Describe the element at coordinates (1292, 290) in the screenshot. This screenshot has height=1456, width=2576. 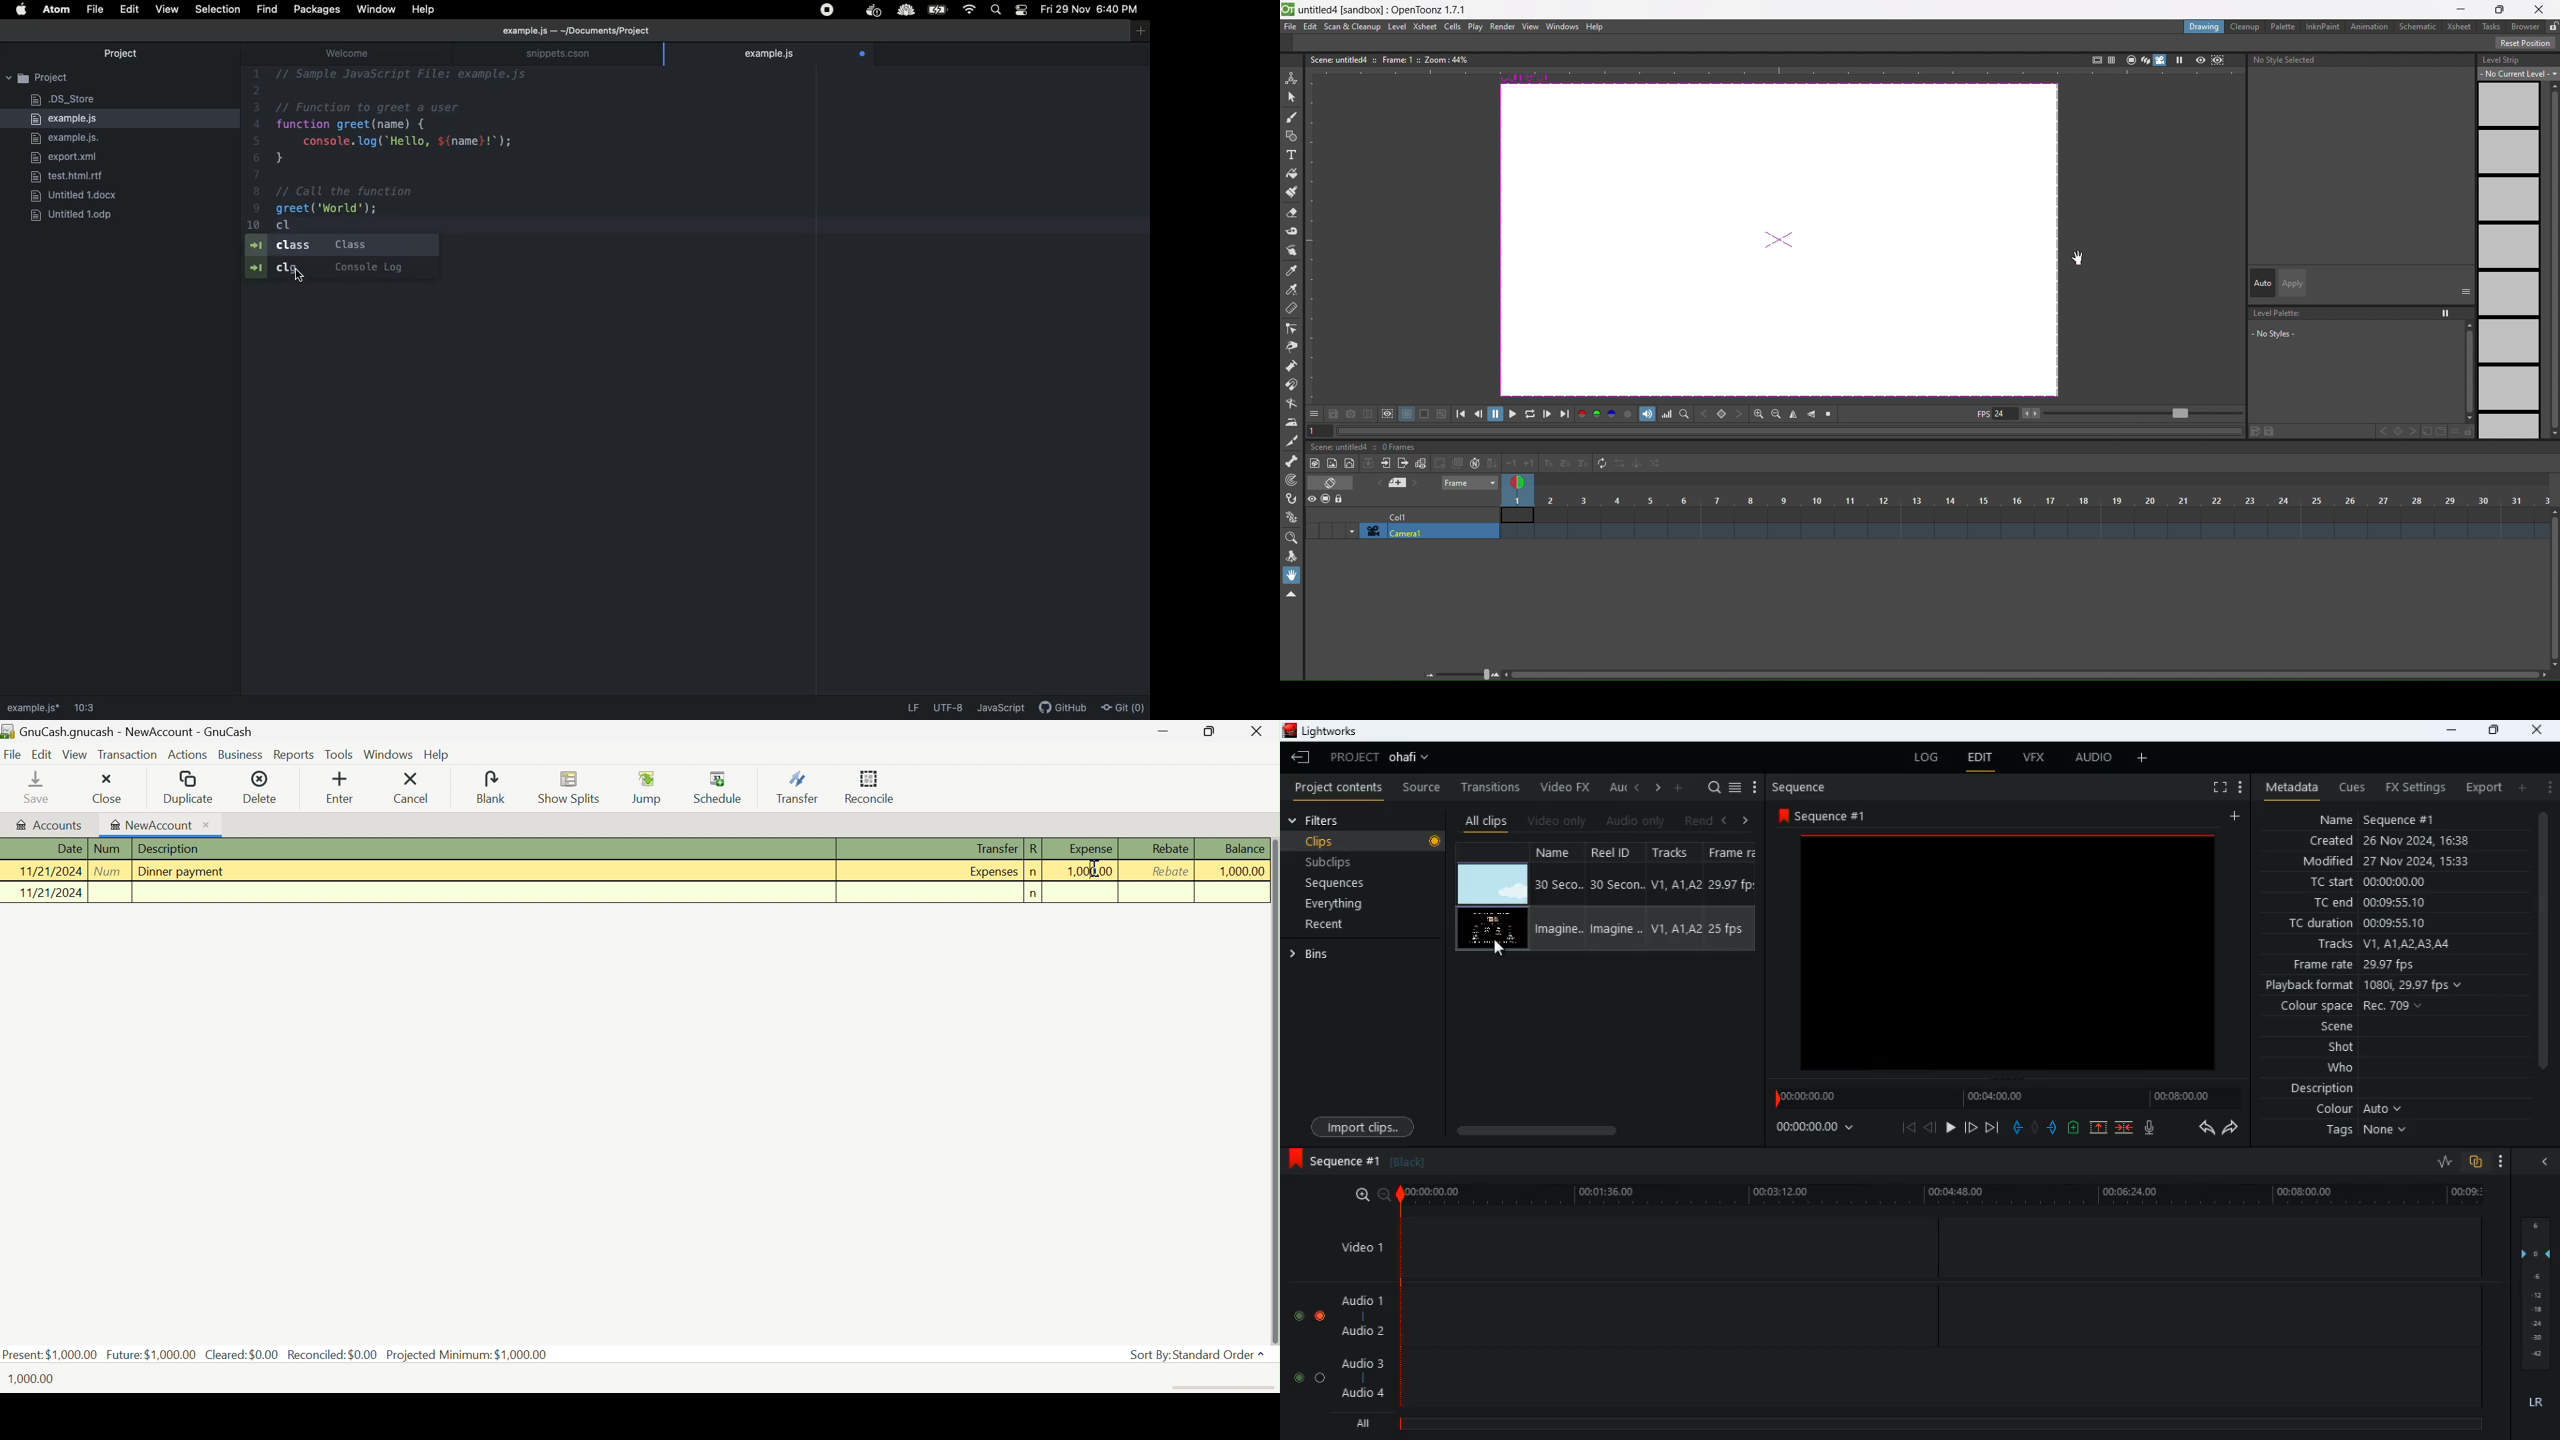
I see `rbg picker tool` at that location.